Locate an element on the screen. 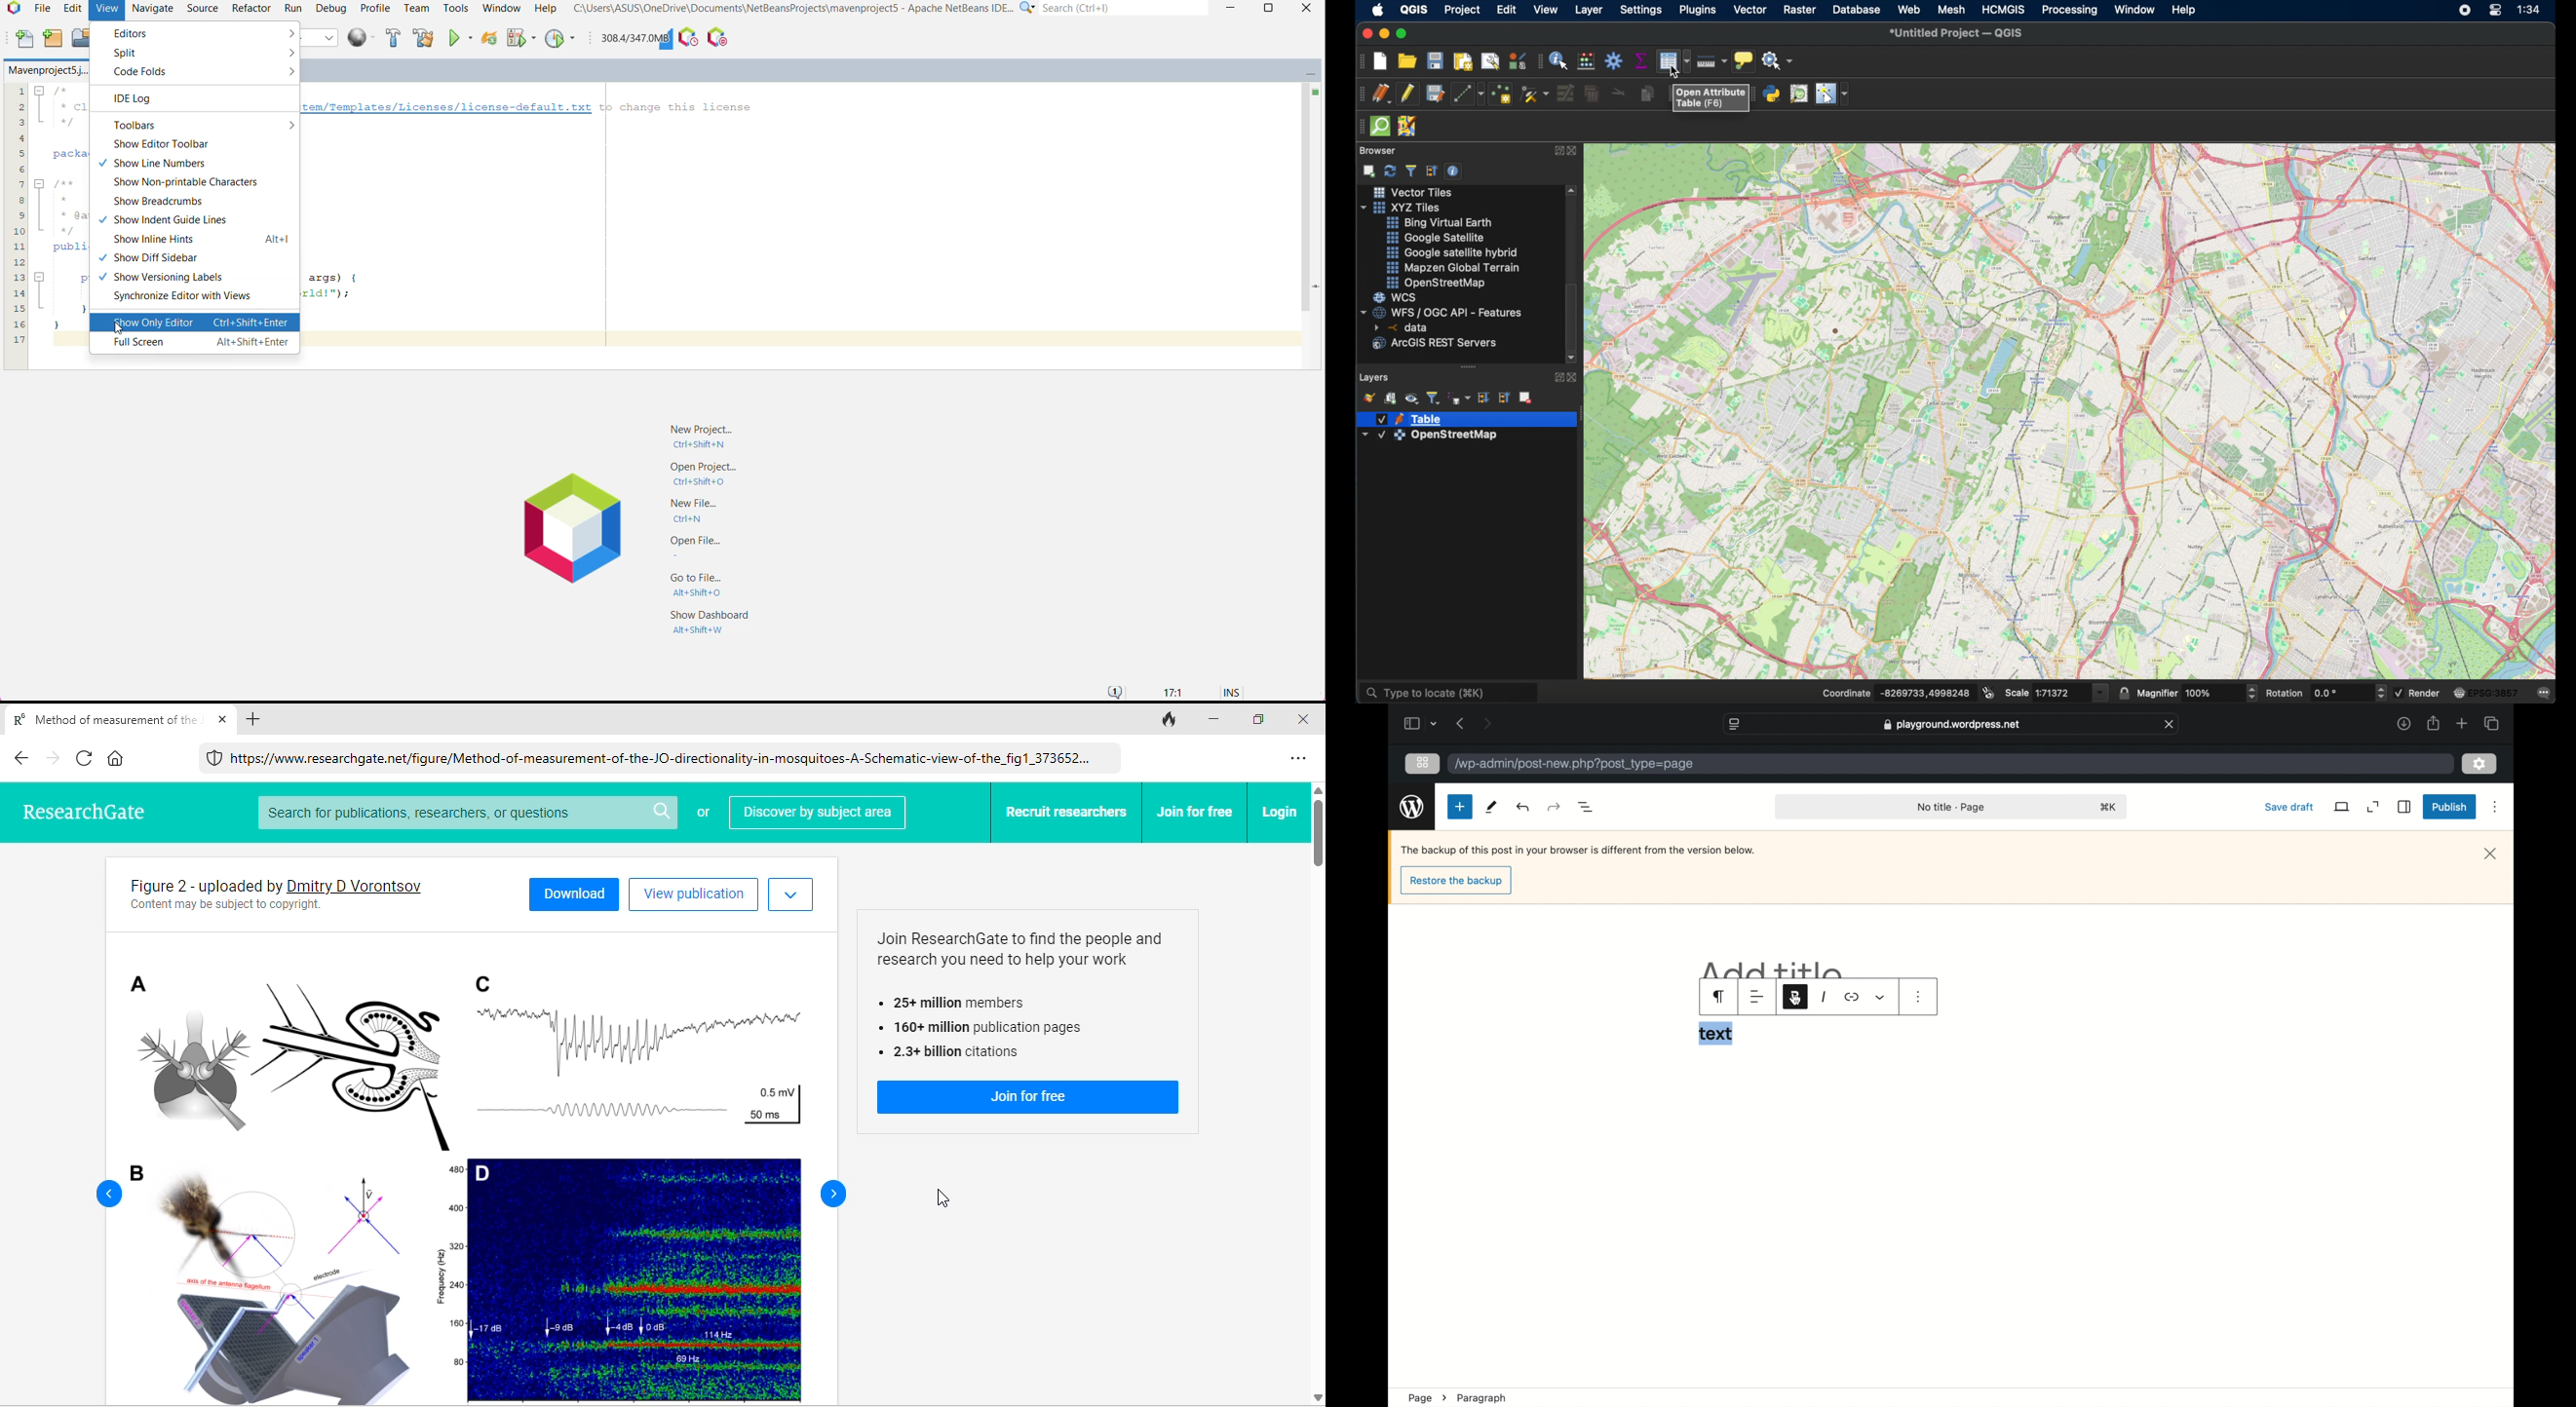 This screenshot has height=1428, width=2576. rotation is located at coordinates (2285, 692).